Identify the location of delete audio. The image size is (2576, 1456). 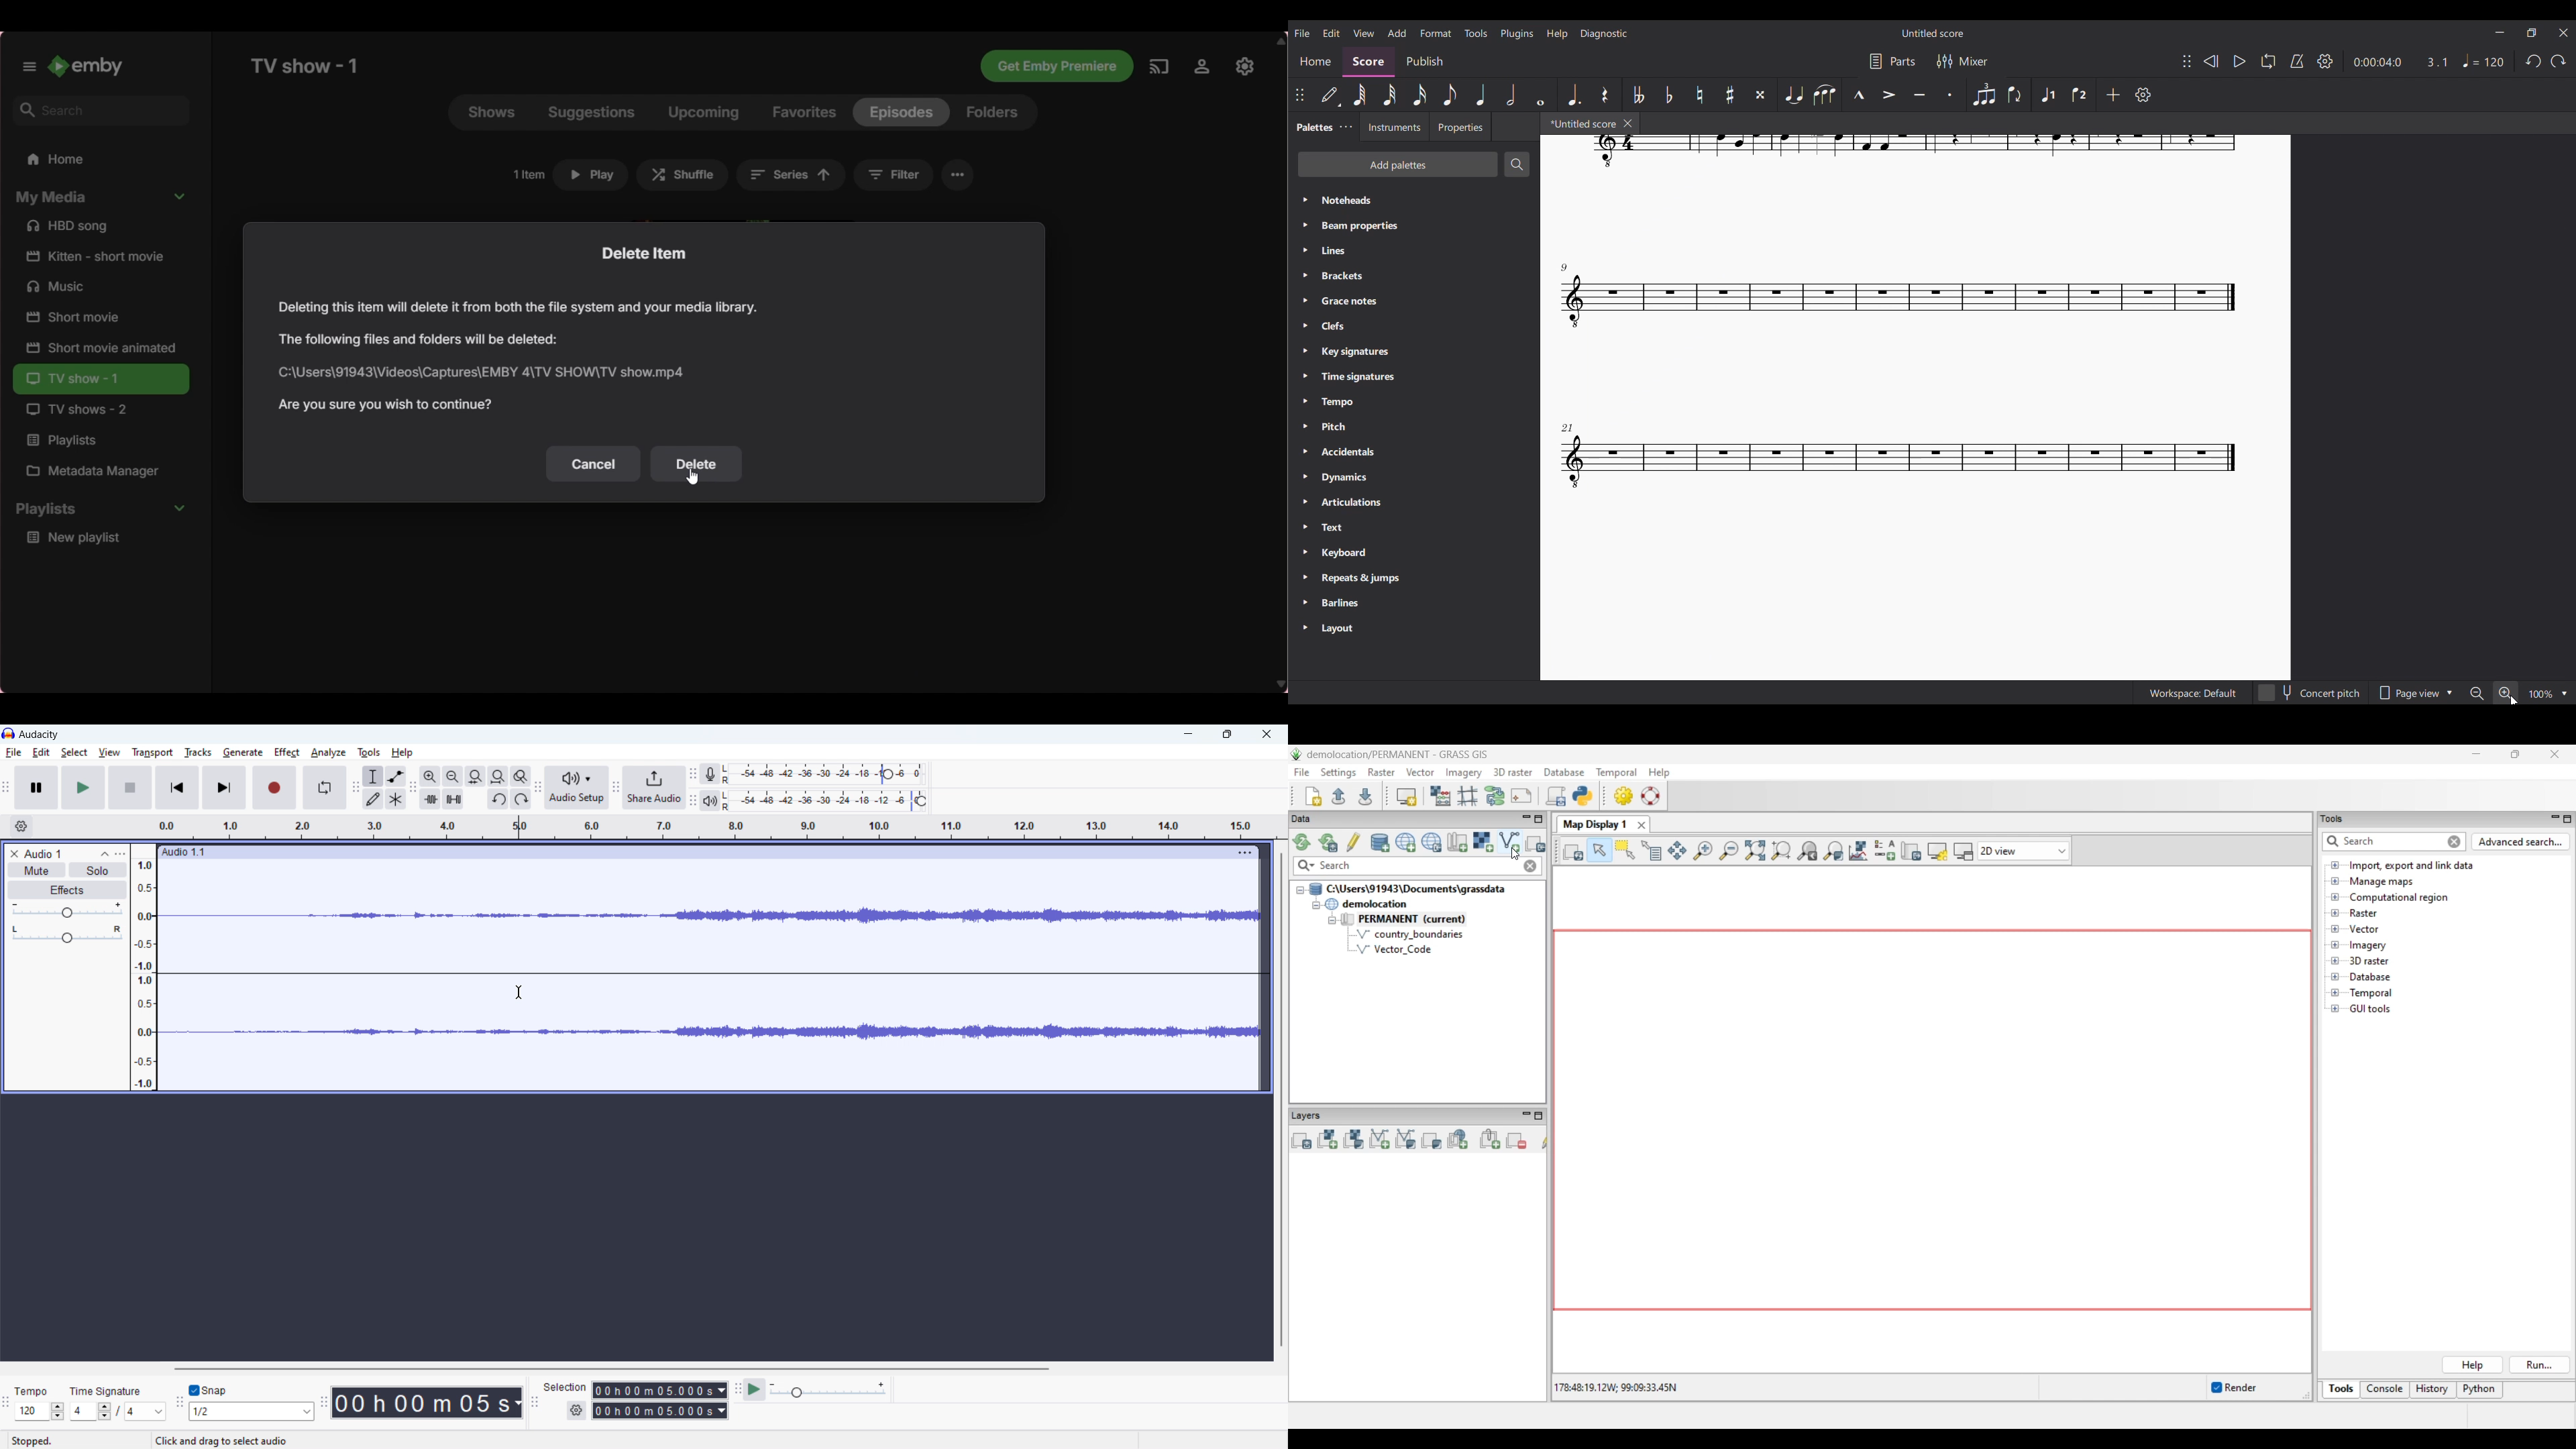
(13, 853).